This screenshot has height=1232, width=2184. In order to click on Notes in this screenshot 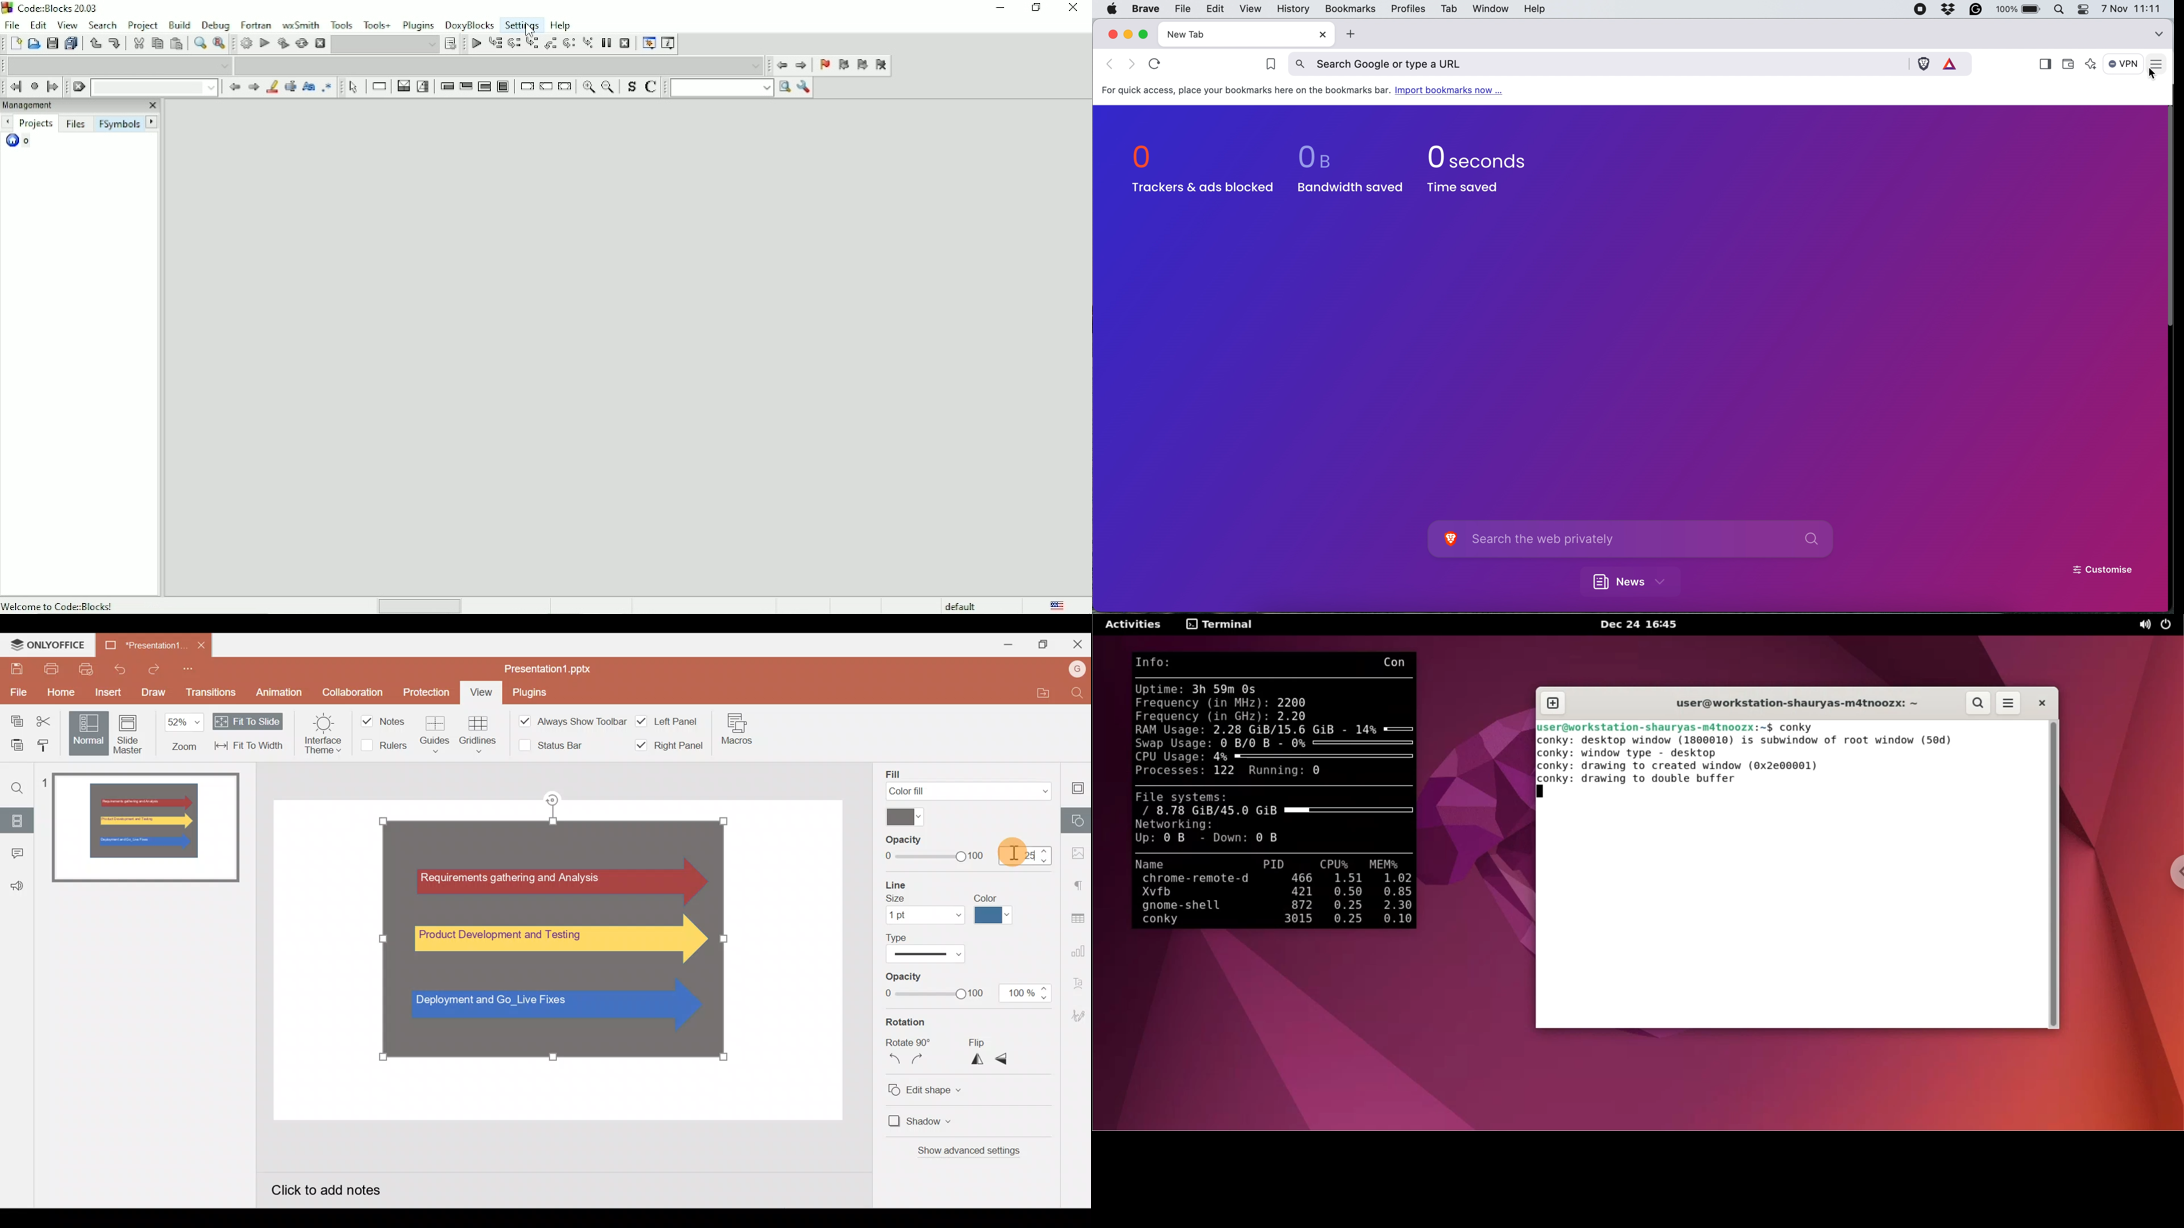, I will do `click(384, 720)`.